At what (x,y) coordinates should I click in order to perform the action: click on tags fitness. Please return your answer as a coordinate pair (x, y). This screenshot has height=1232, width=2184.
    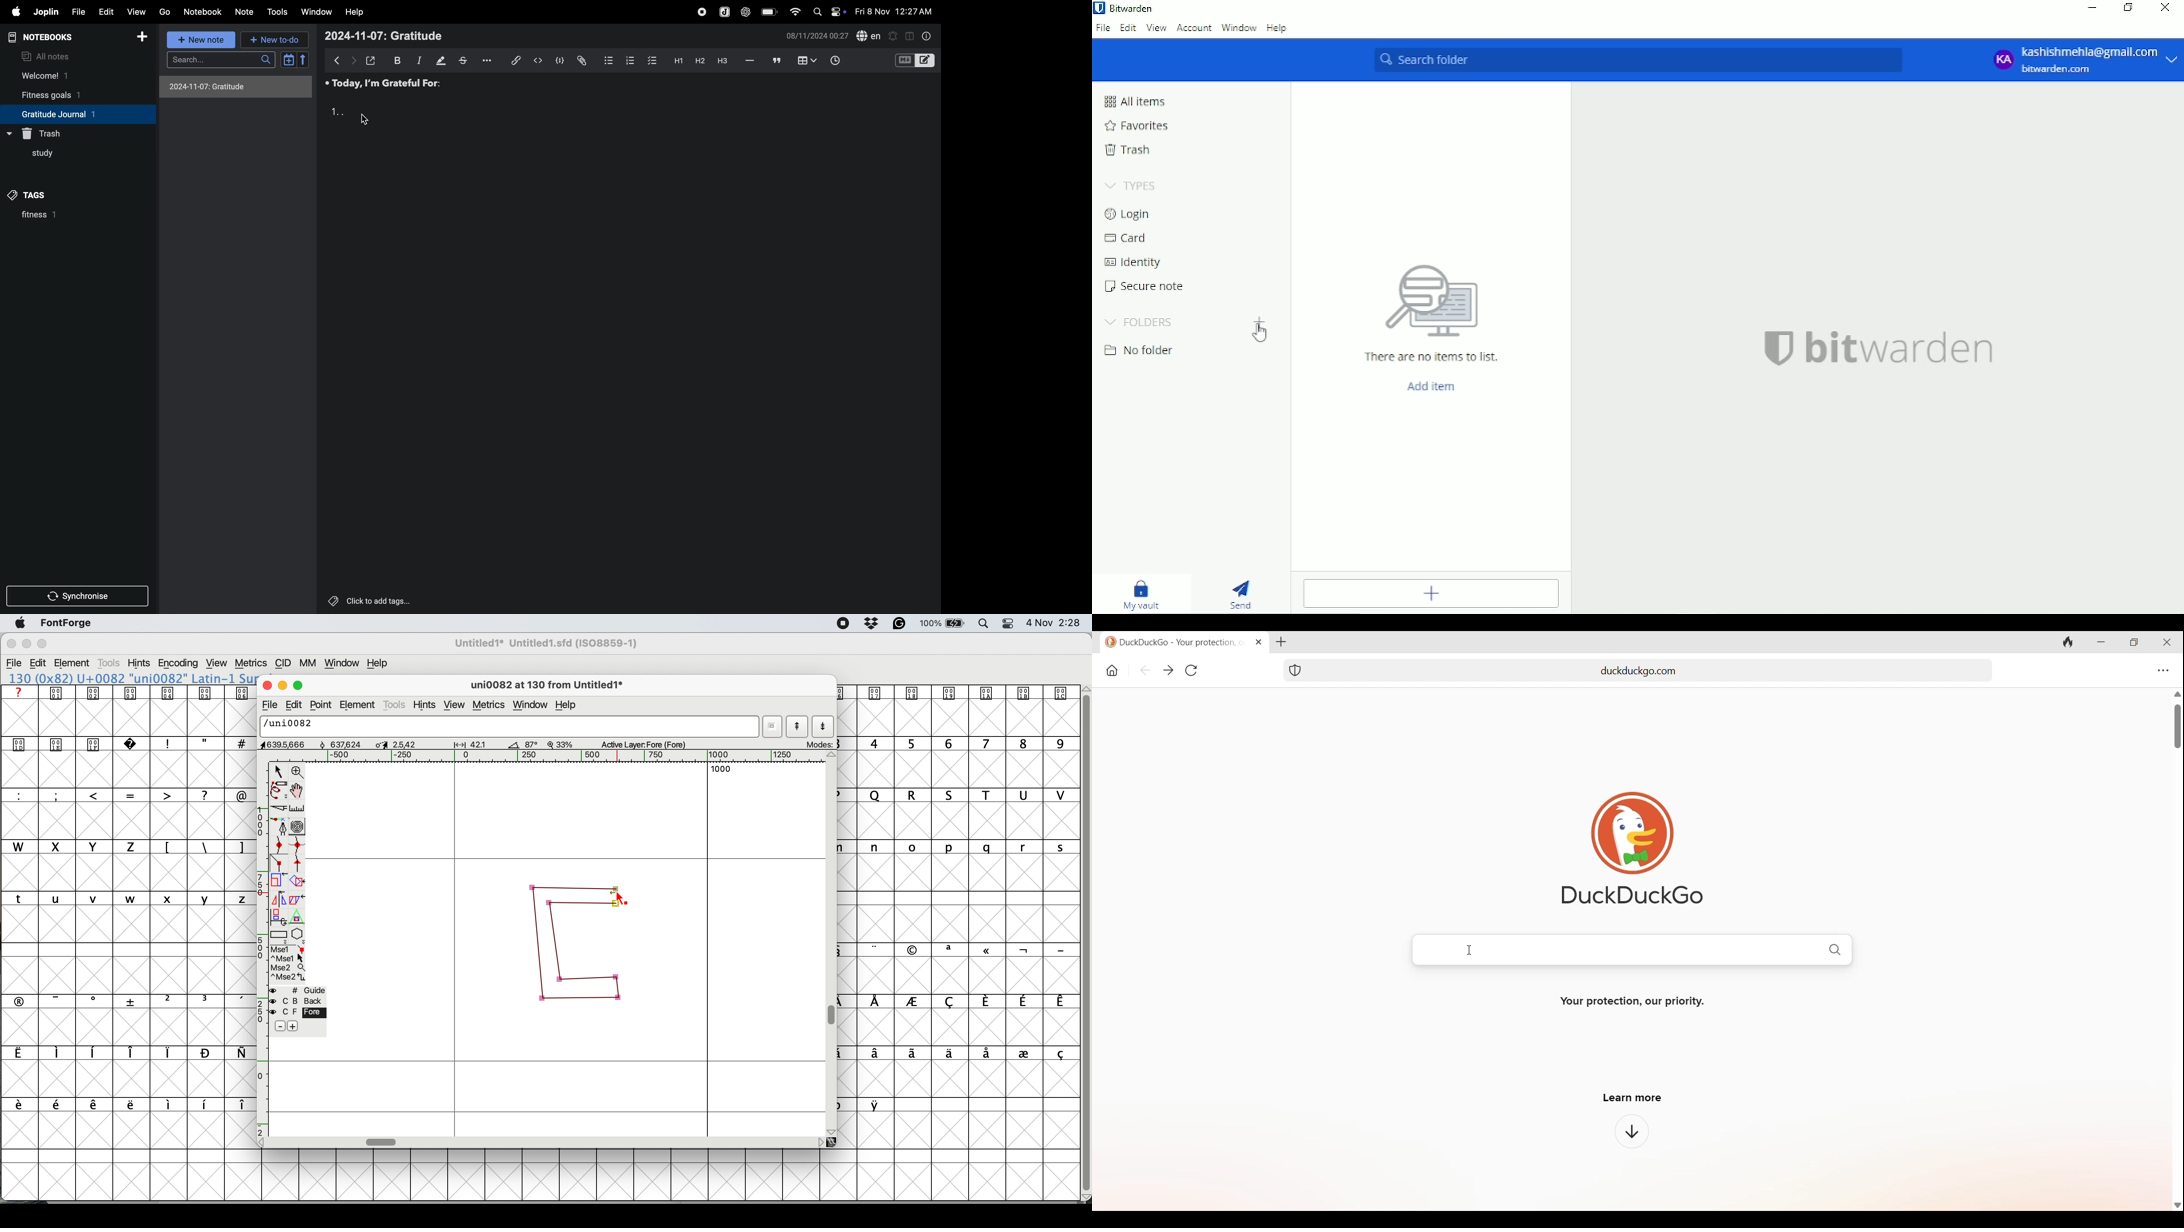
    Looking at the image, I should click on (34, 195).